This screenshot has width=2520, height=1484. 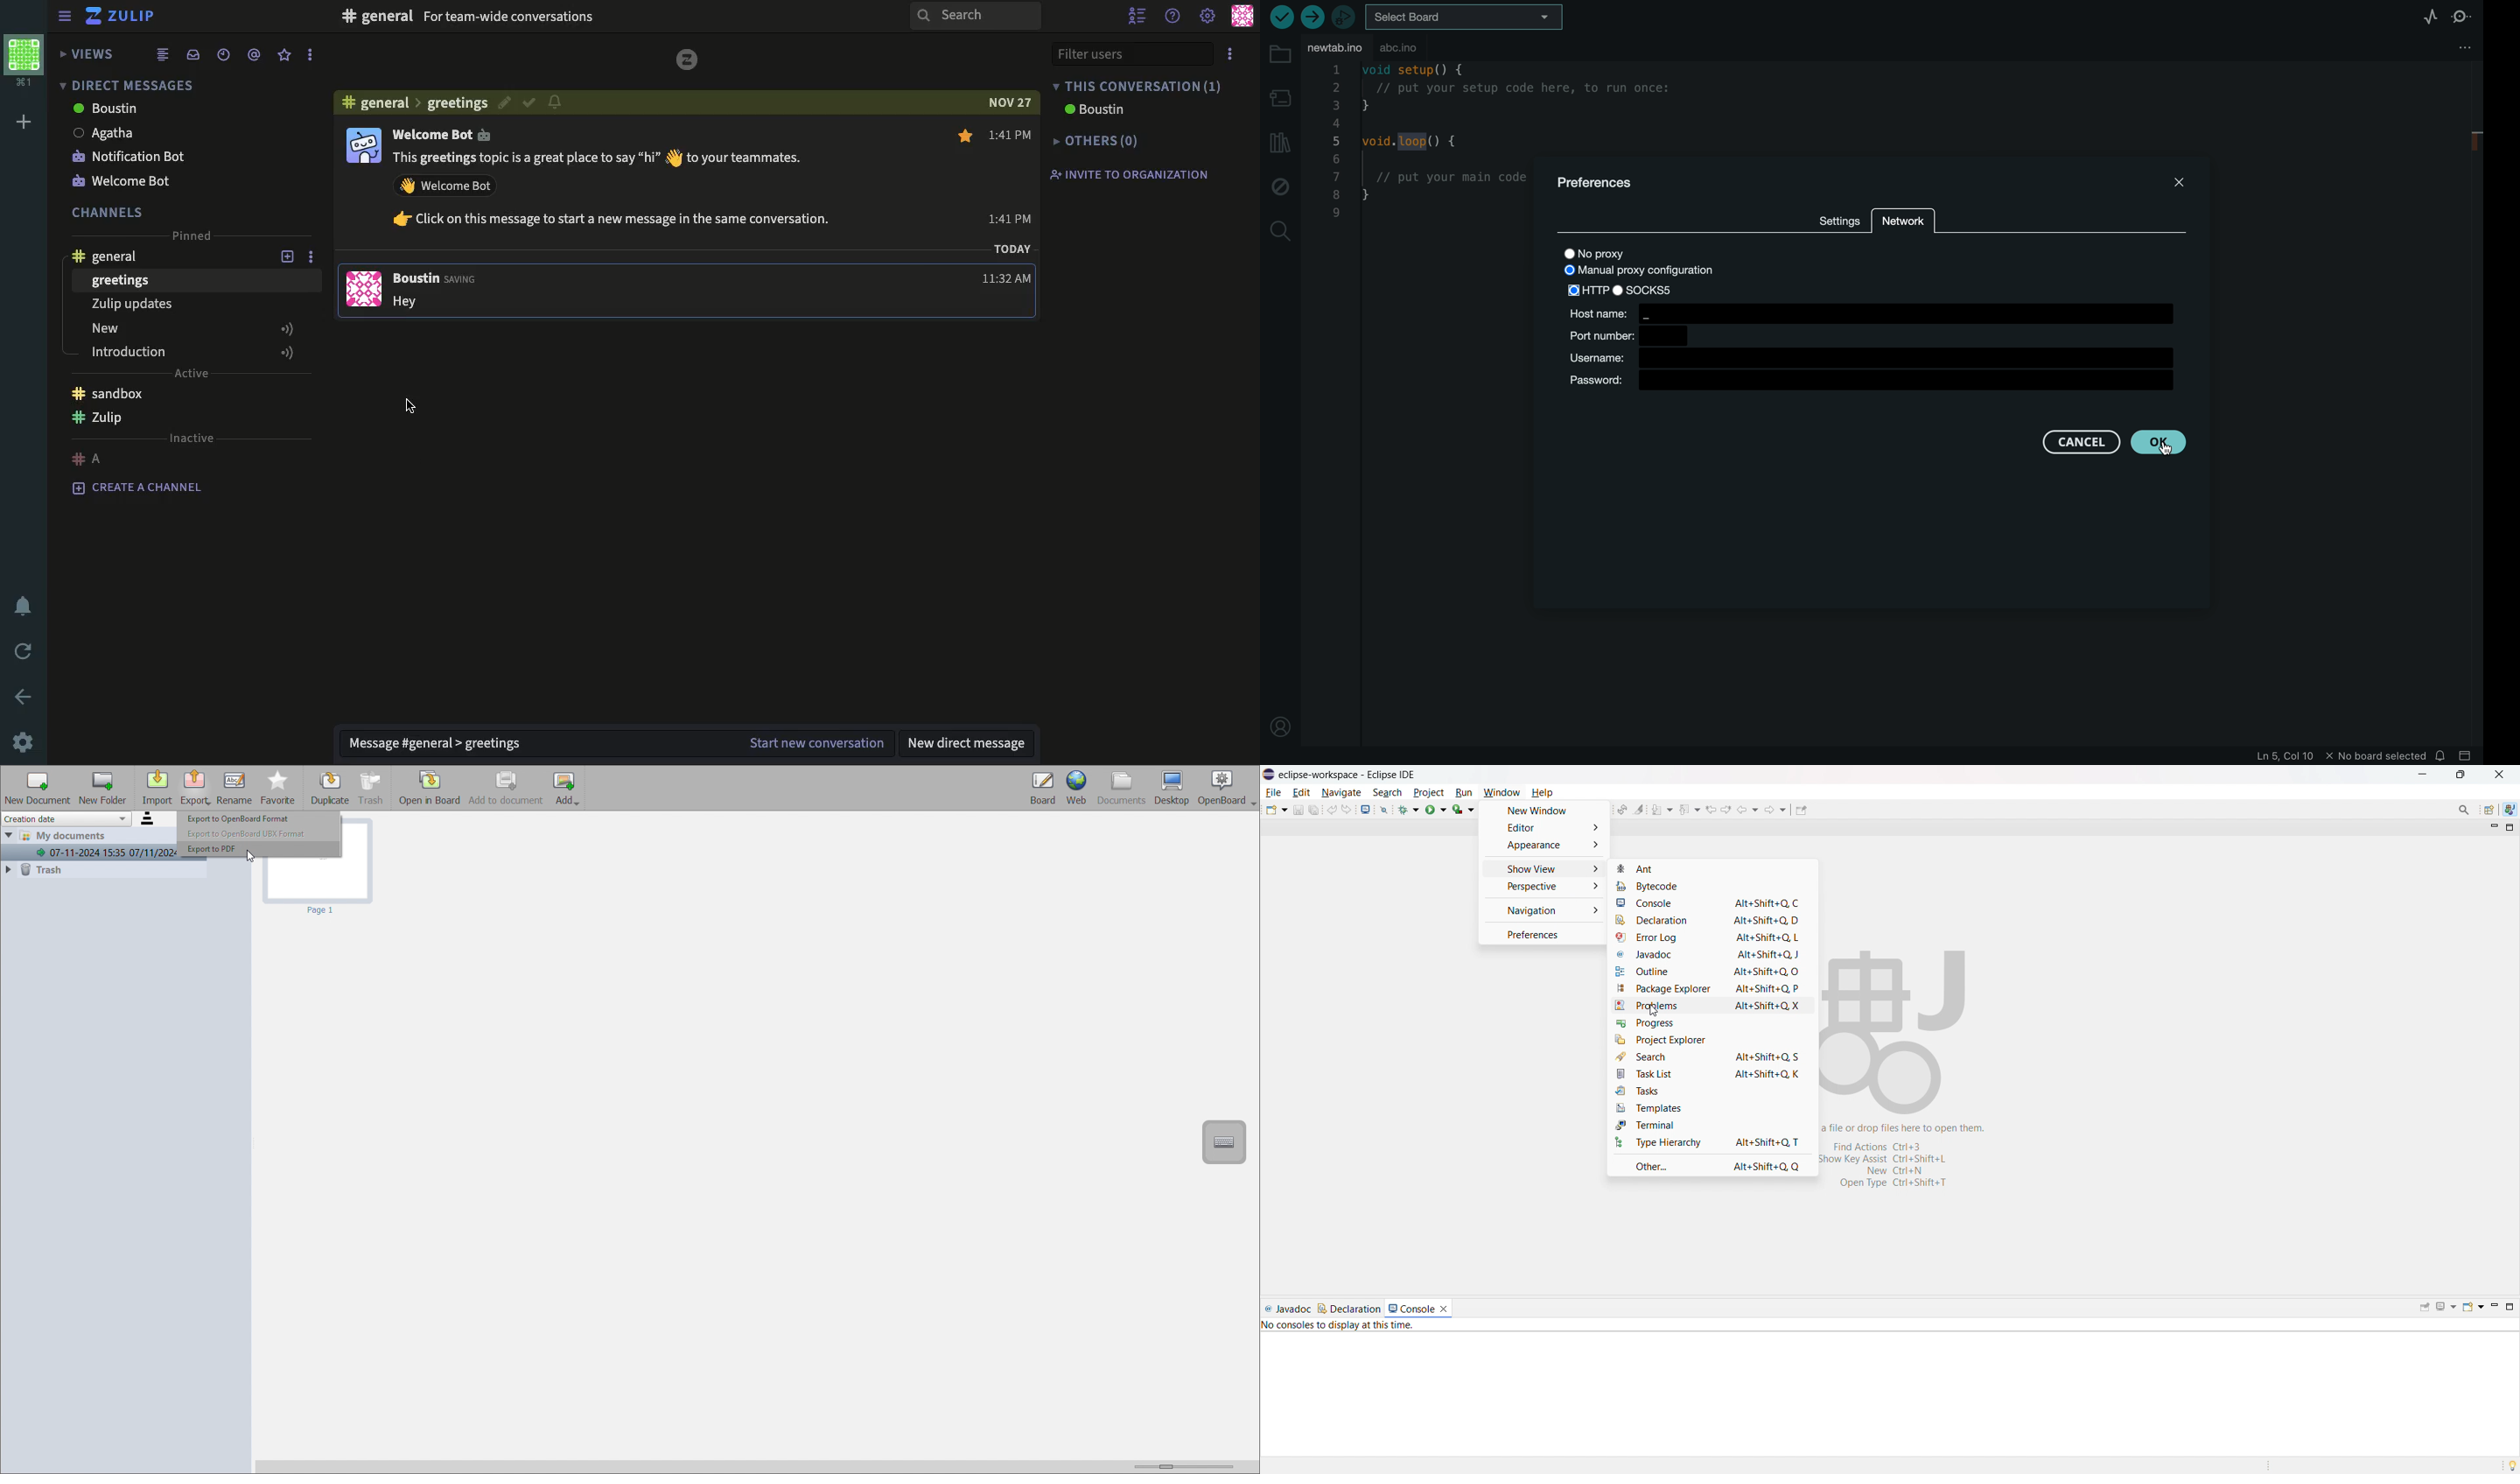 What do you see at coordinates (114, 254) in the screenshot?
I see `general` at bounding box center [114, 254].